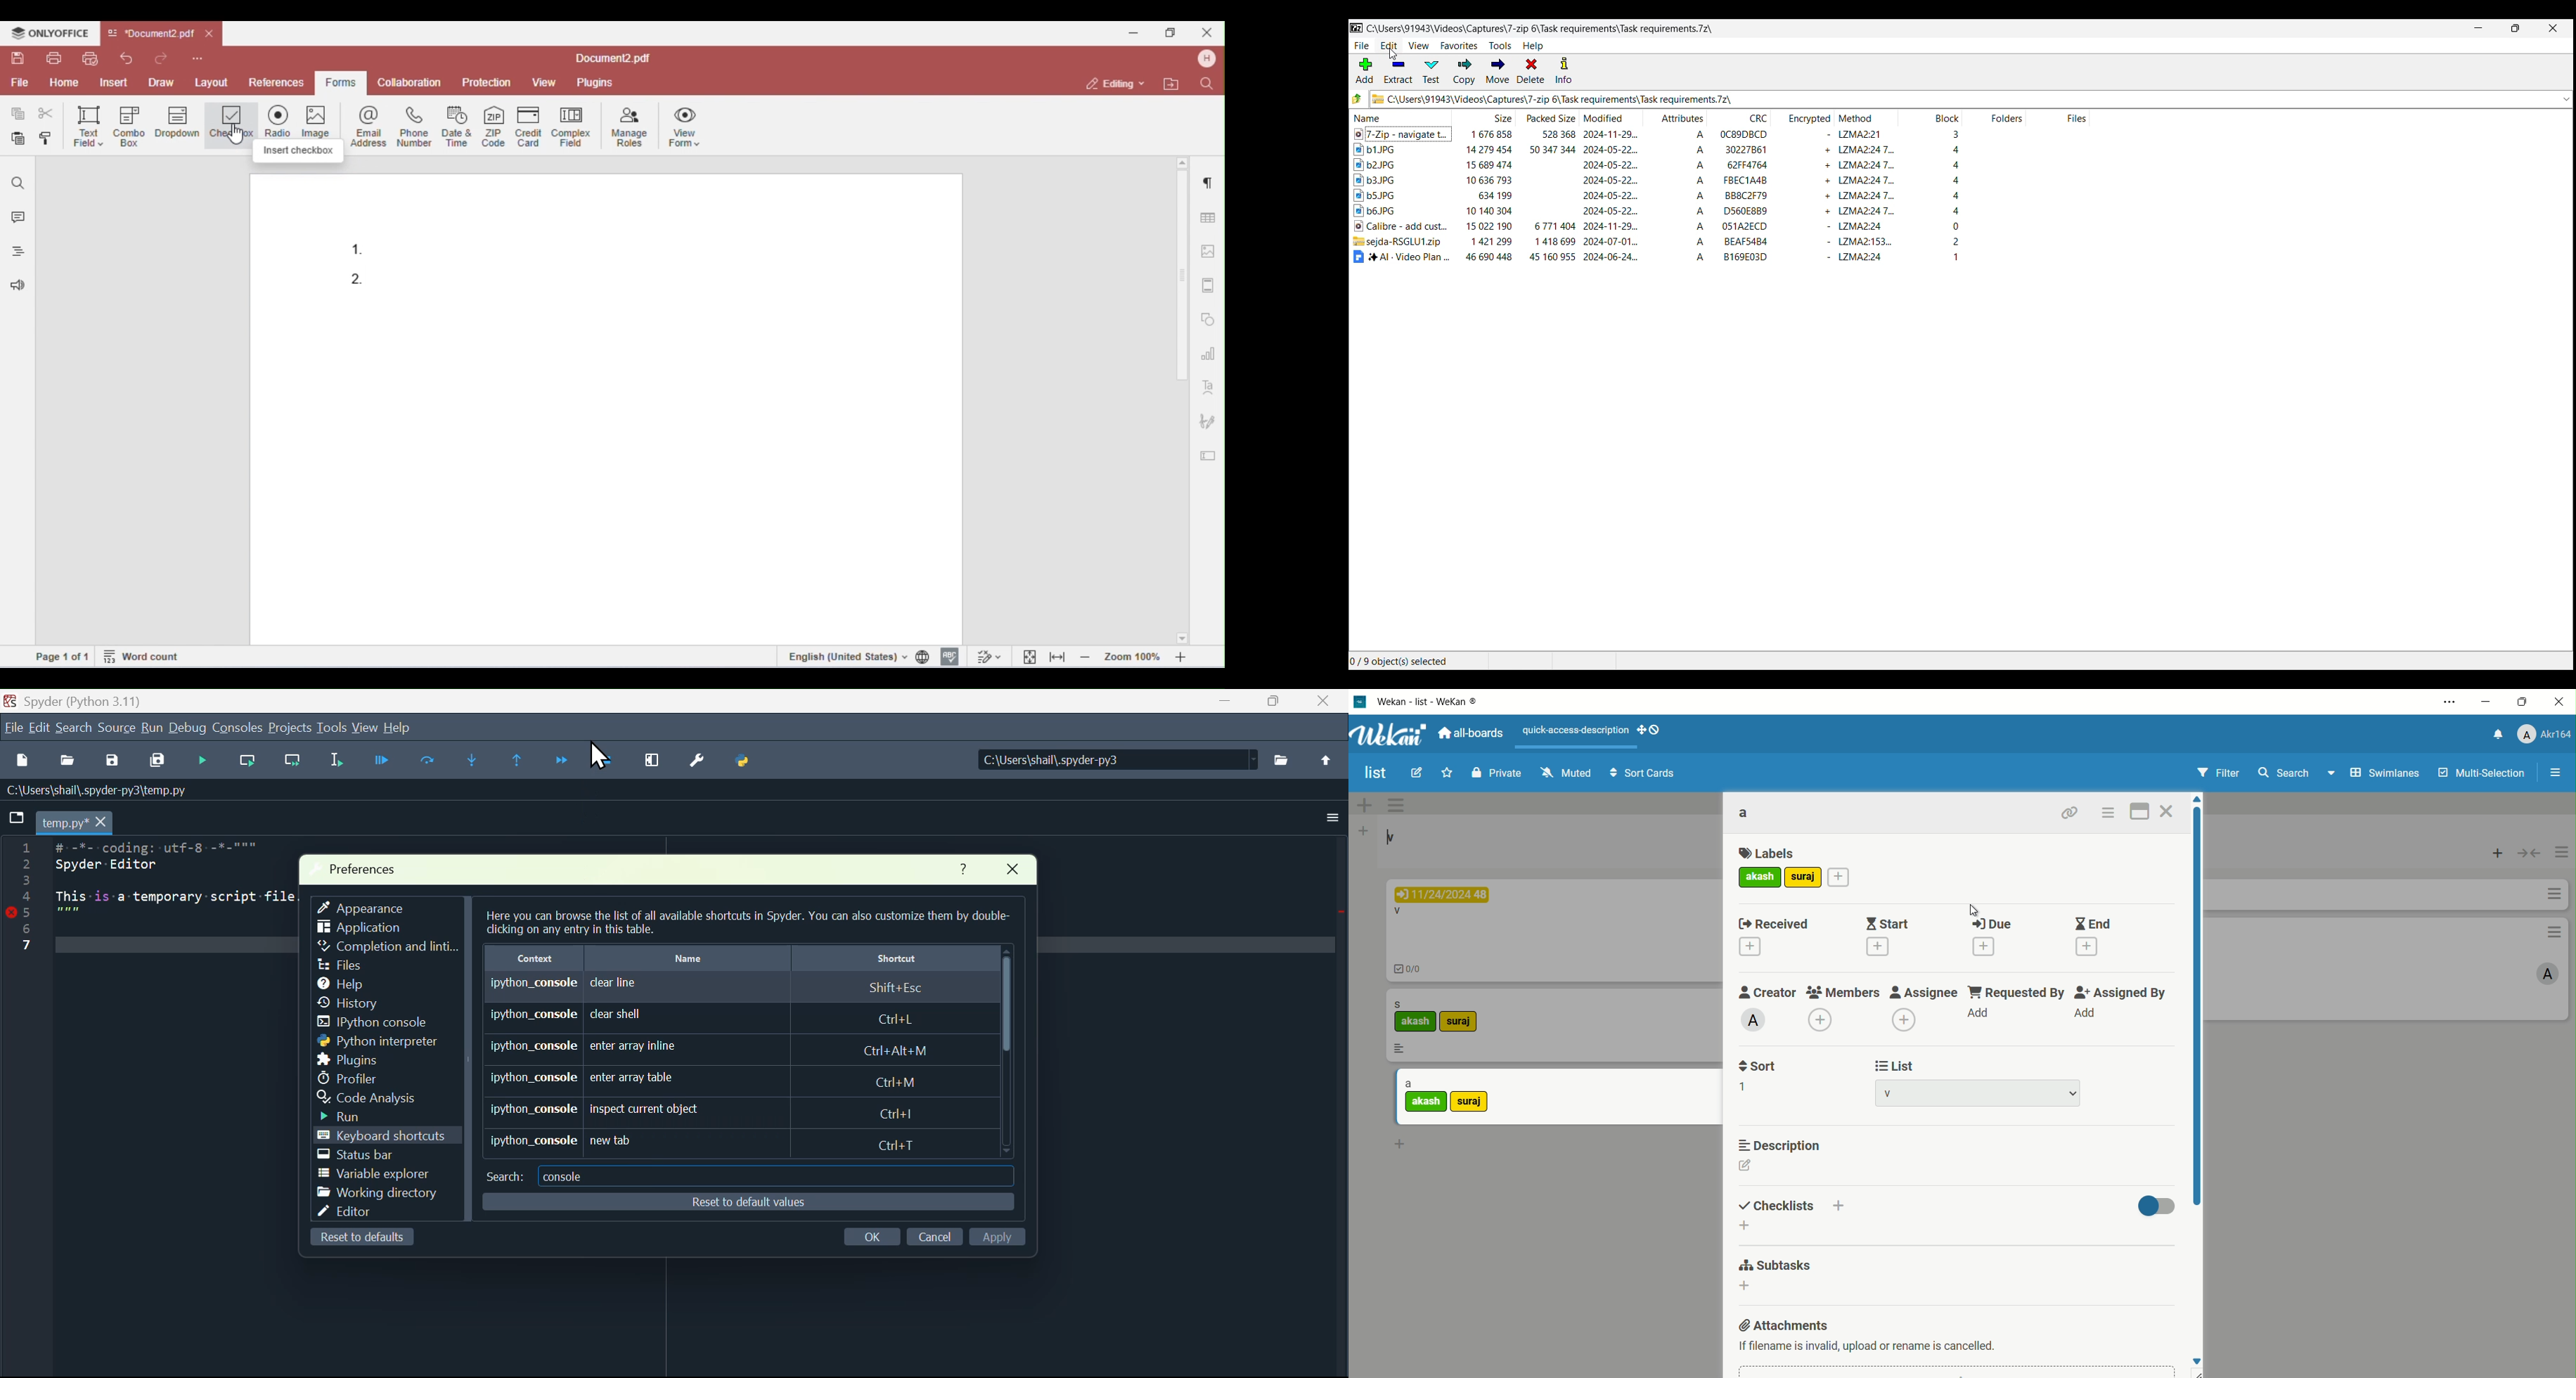  What do you see at coordinates (378, 1194) in the screenshot?
I see `Working directory` at bounding box center [378, 1194].